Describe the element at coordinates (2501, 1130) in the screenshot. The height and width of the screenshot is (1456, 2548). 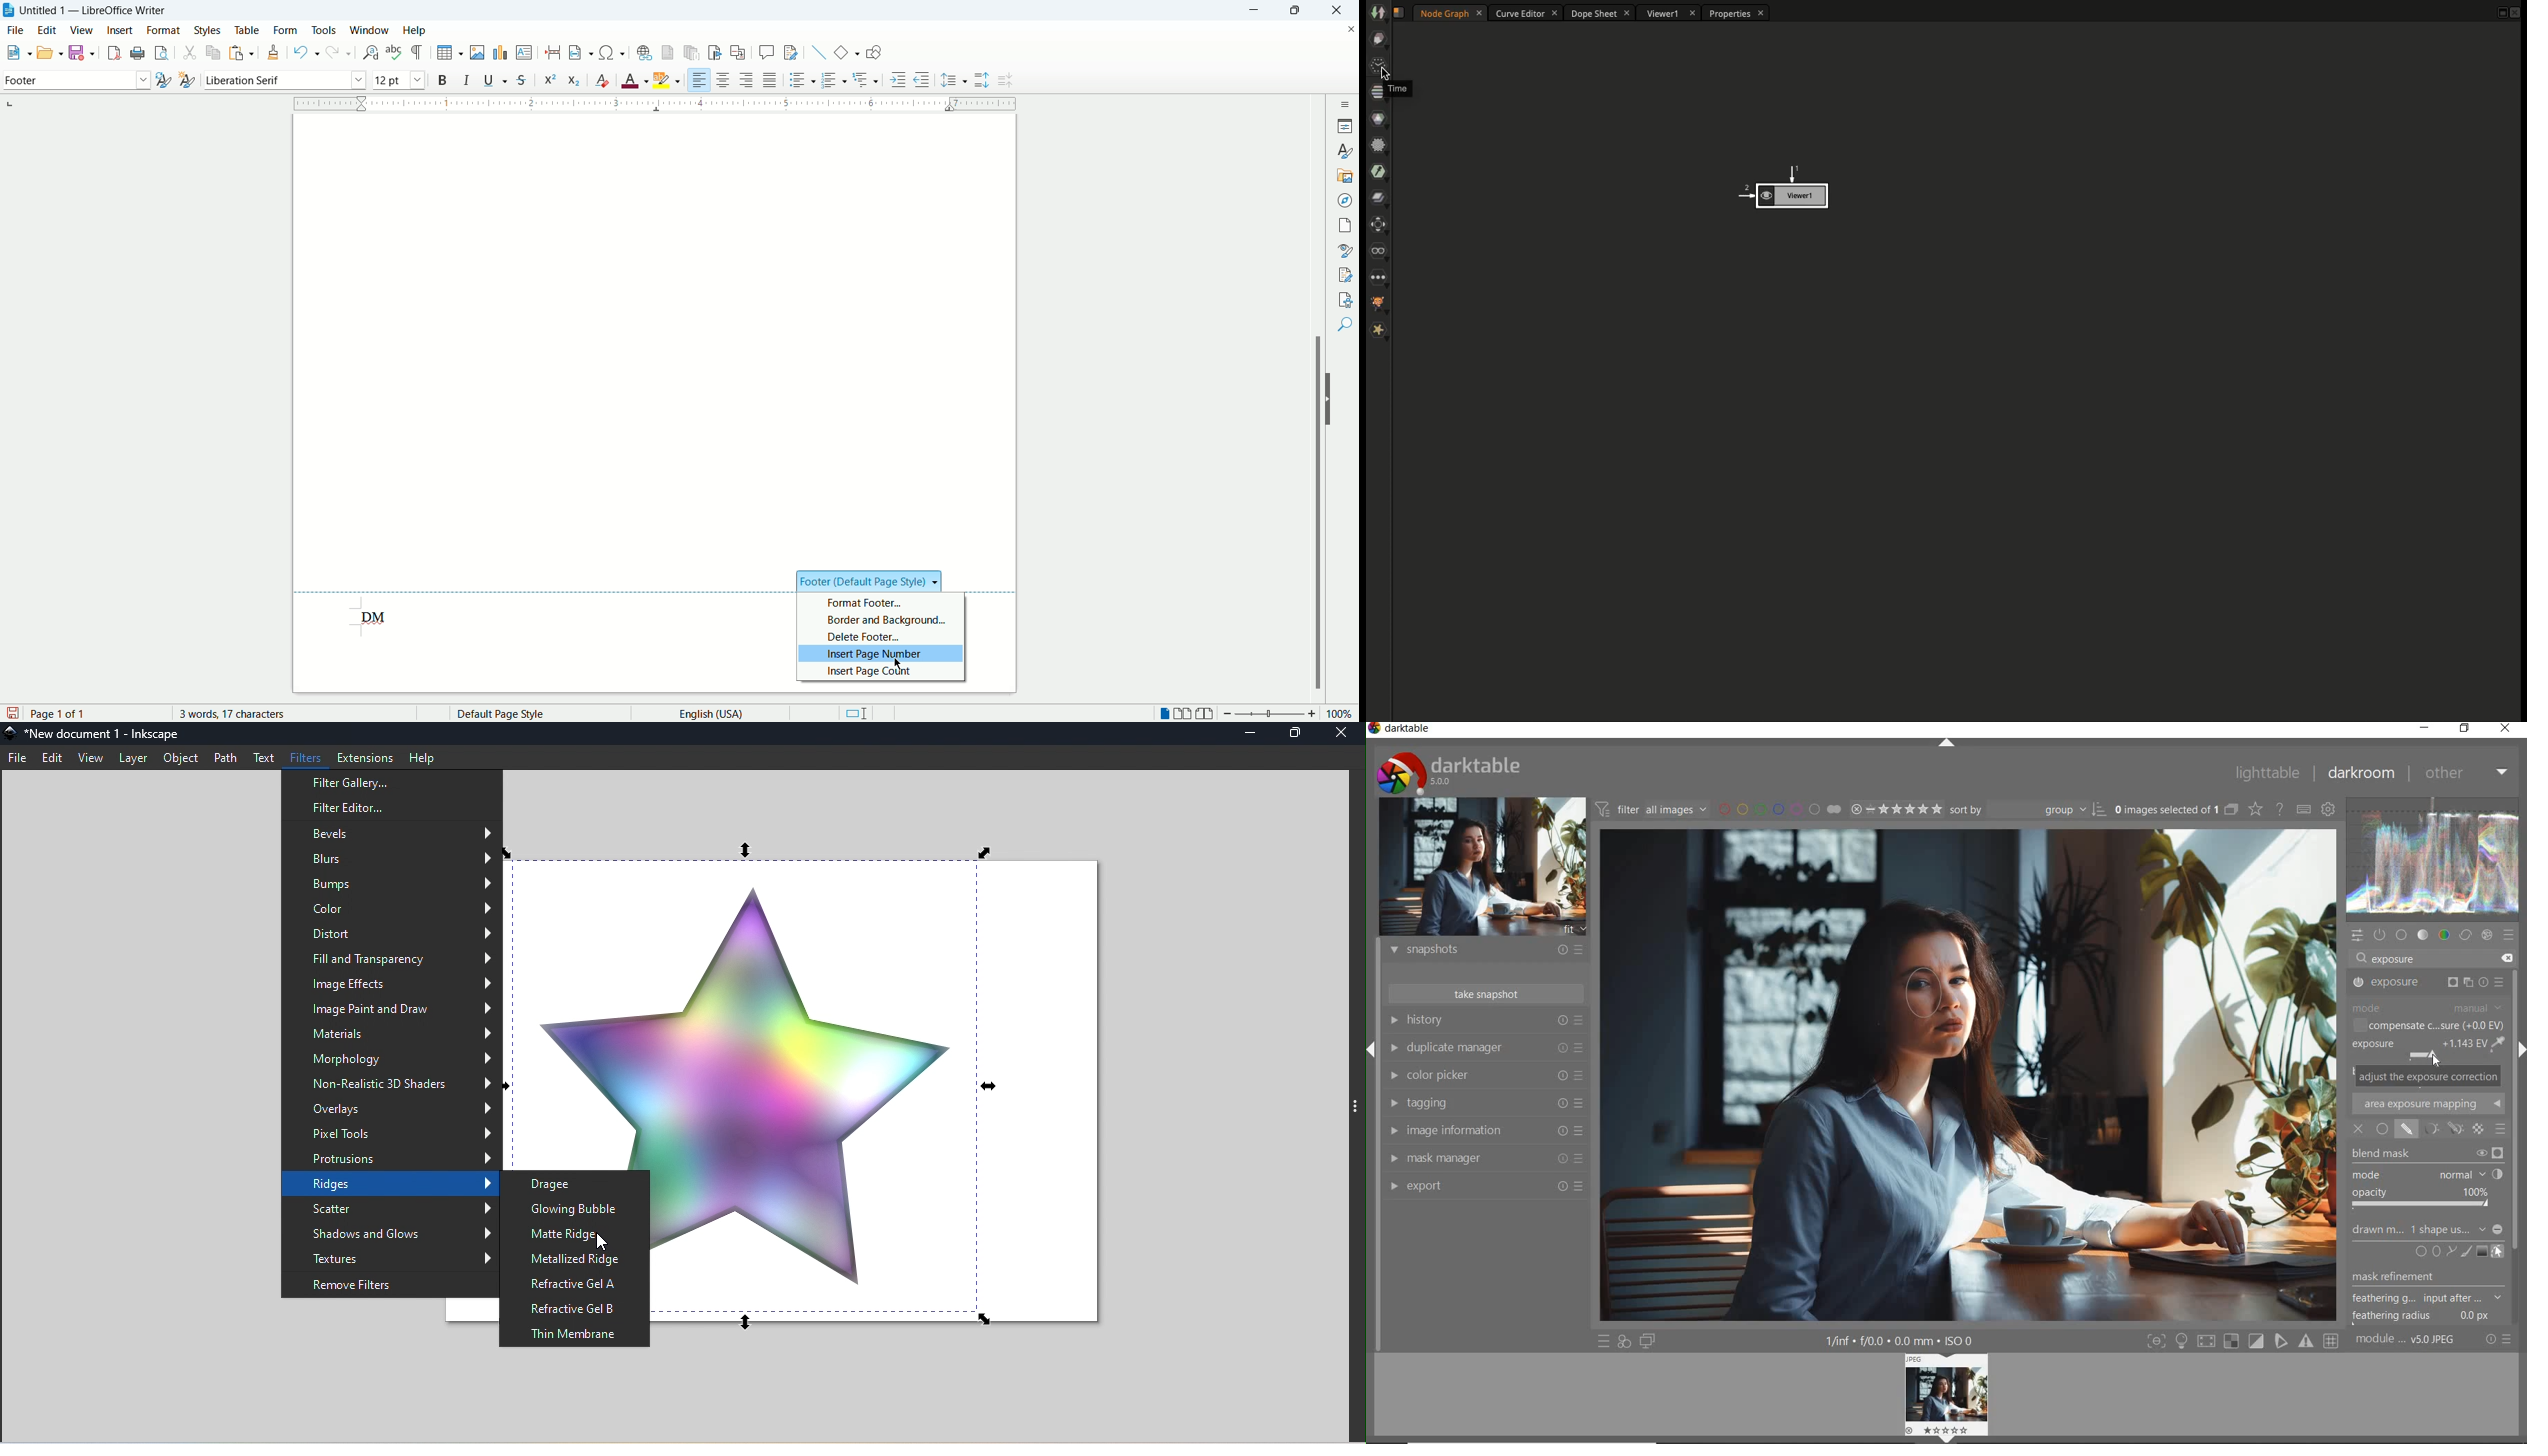
I see `BLENDING MODE` at that location.